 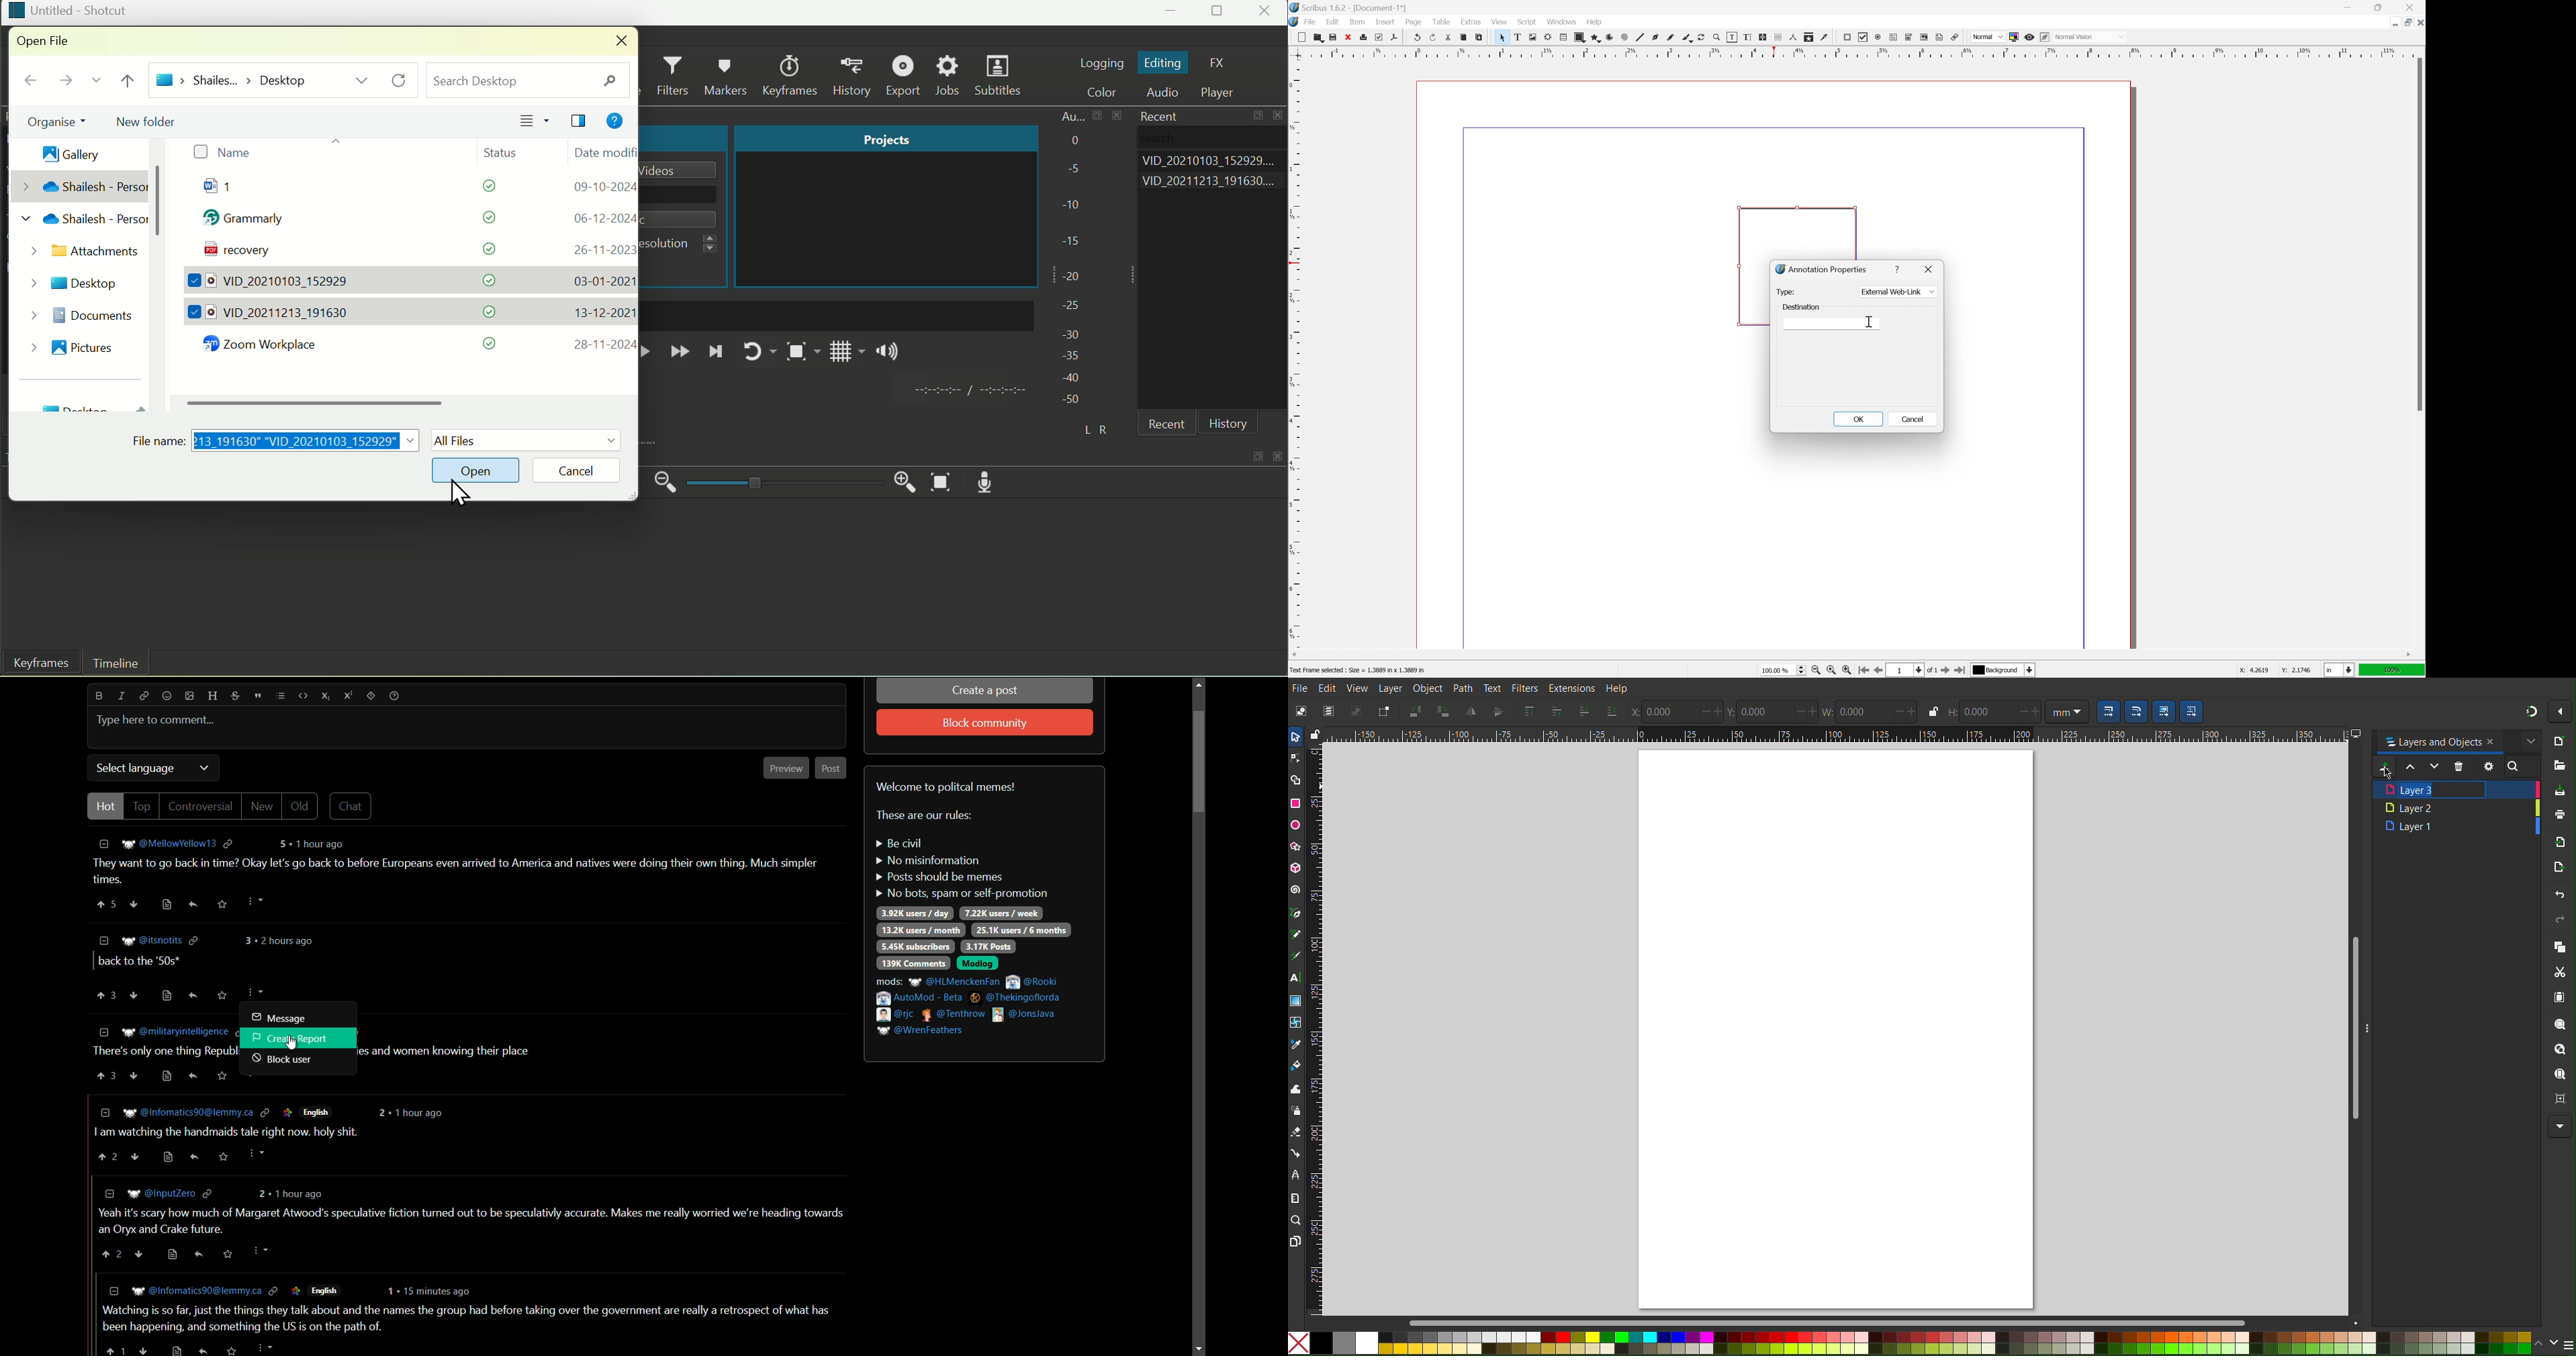 What do you see at coordinates (1001, 914) in the screenshot?
I see `7.22k users/week` at bounding box center [1001, 914].